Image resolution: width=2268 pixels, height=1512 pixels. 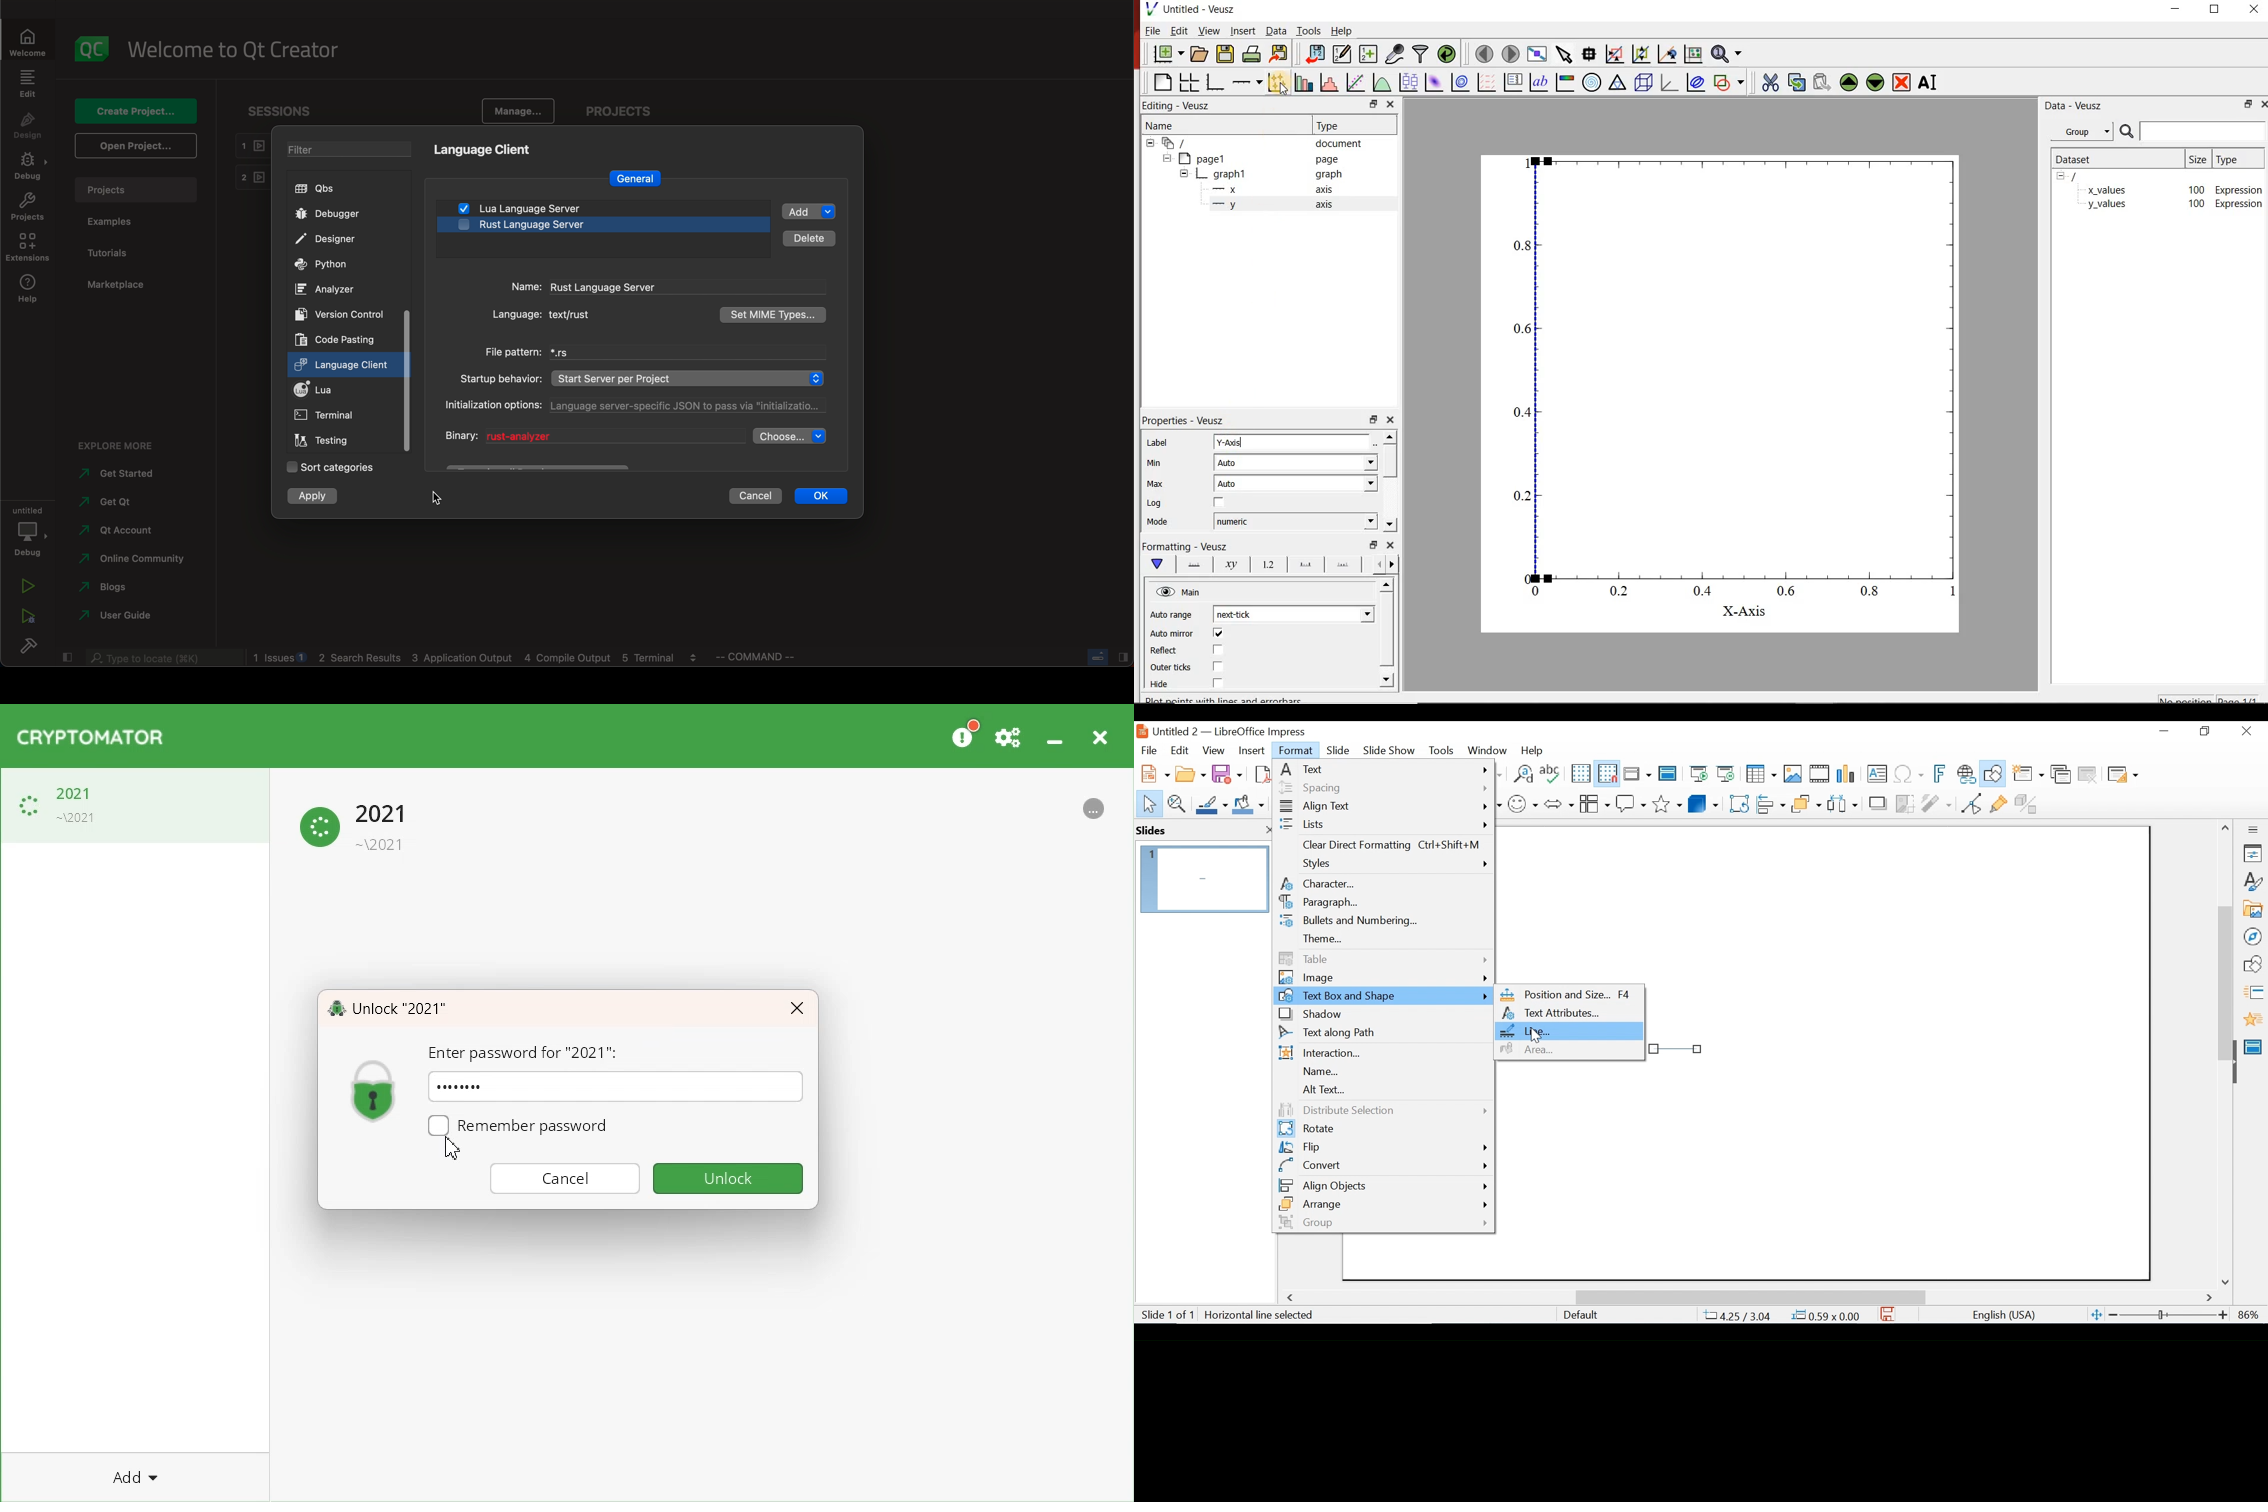 I want to click on Tools, so click(x=1441, y=750).